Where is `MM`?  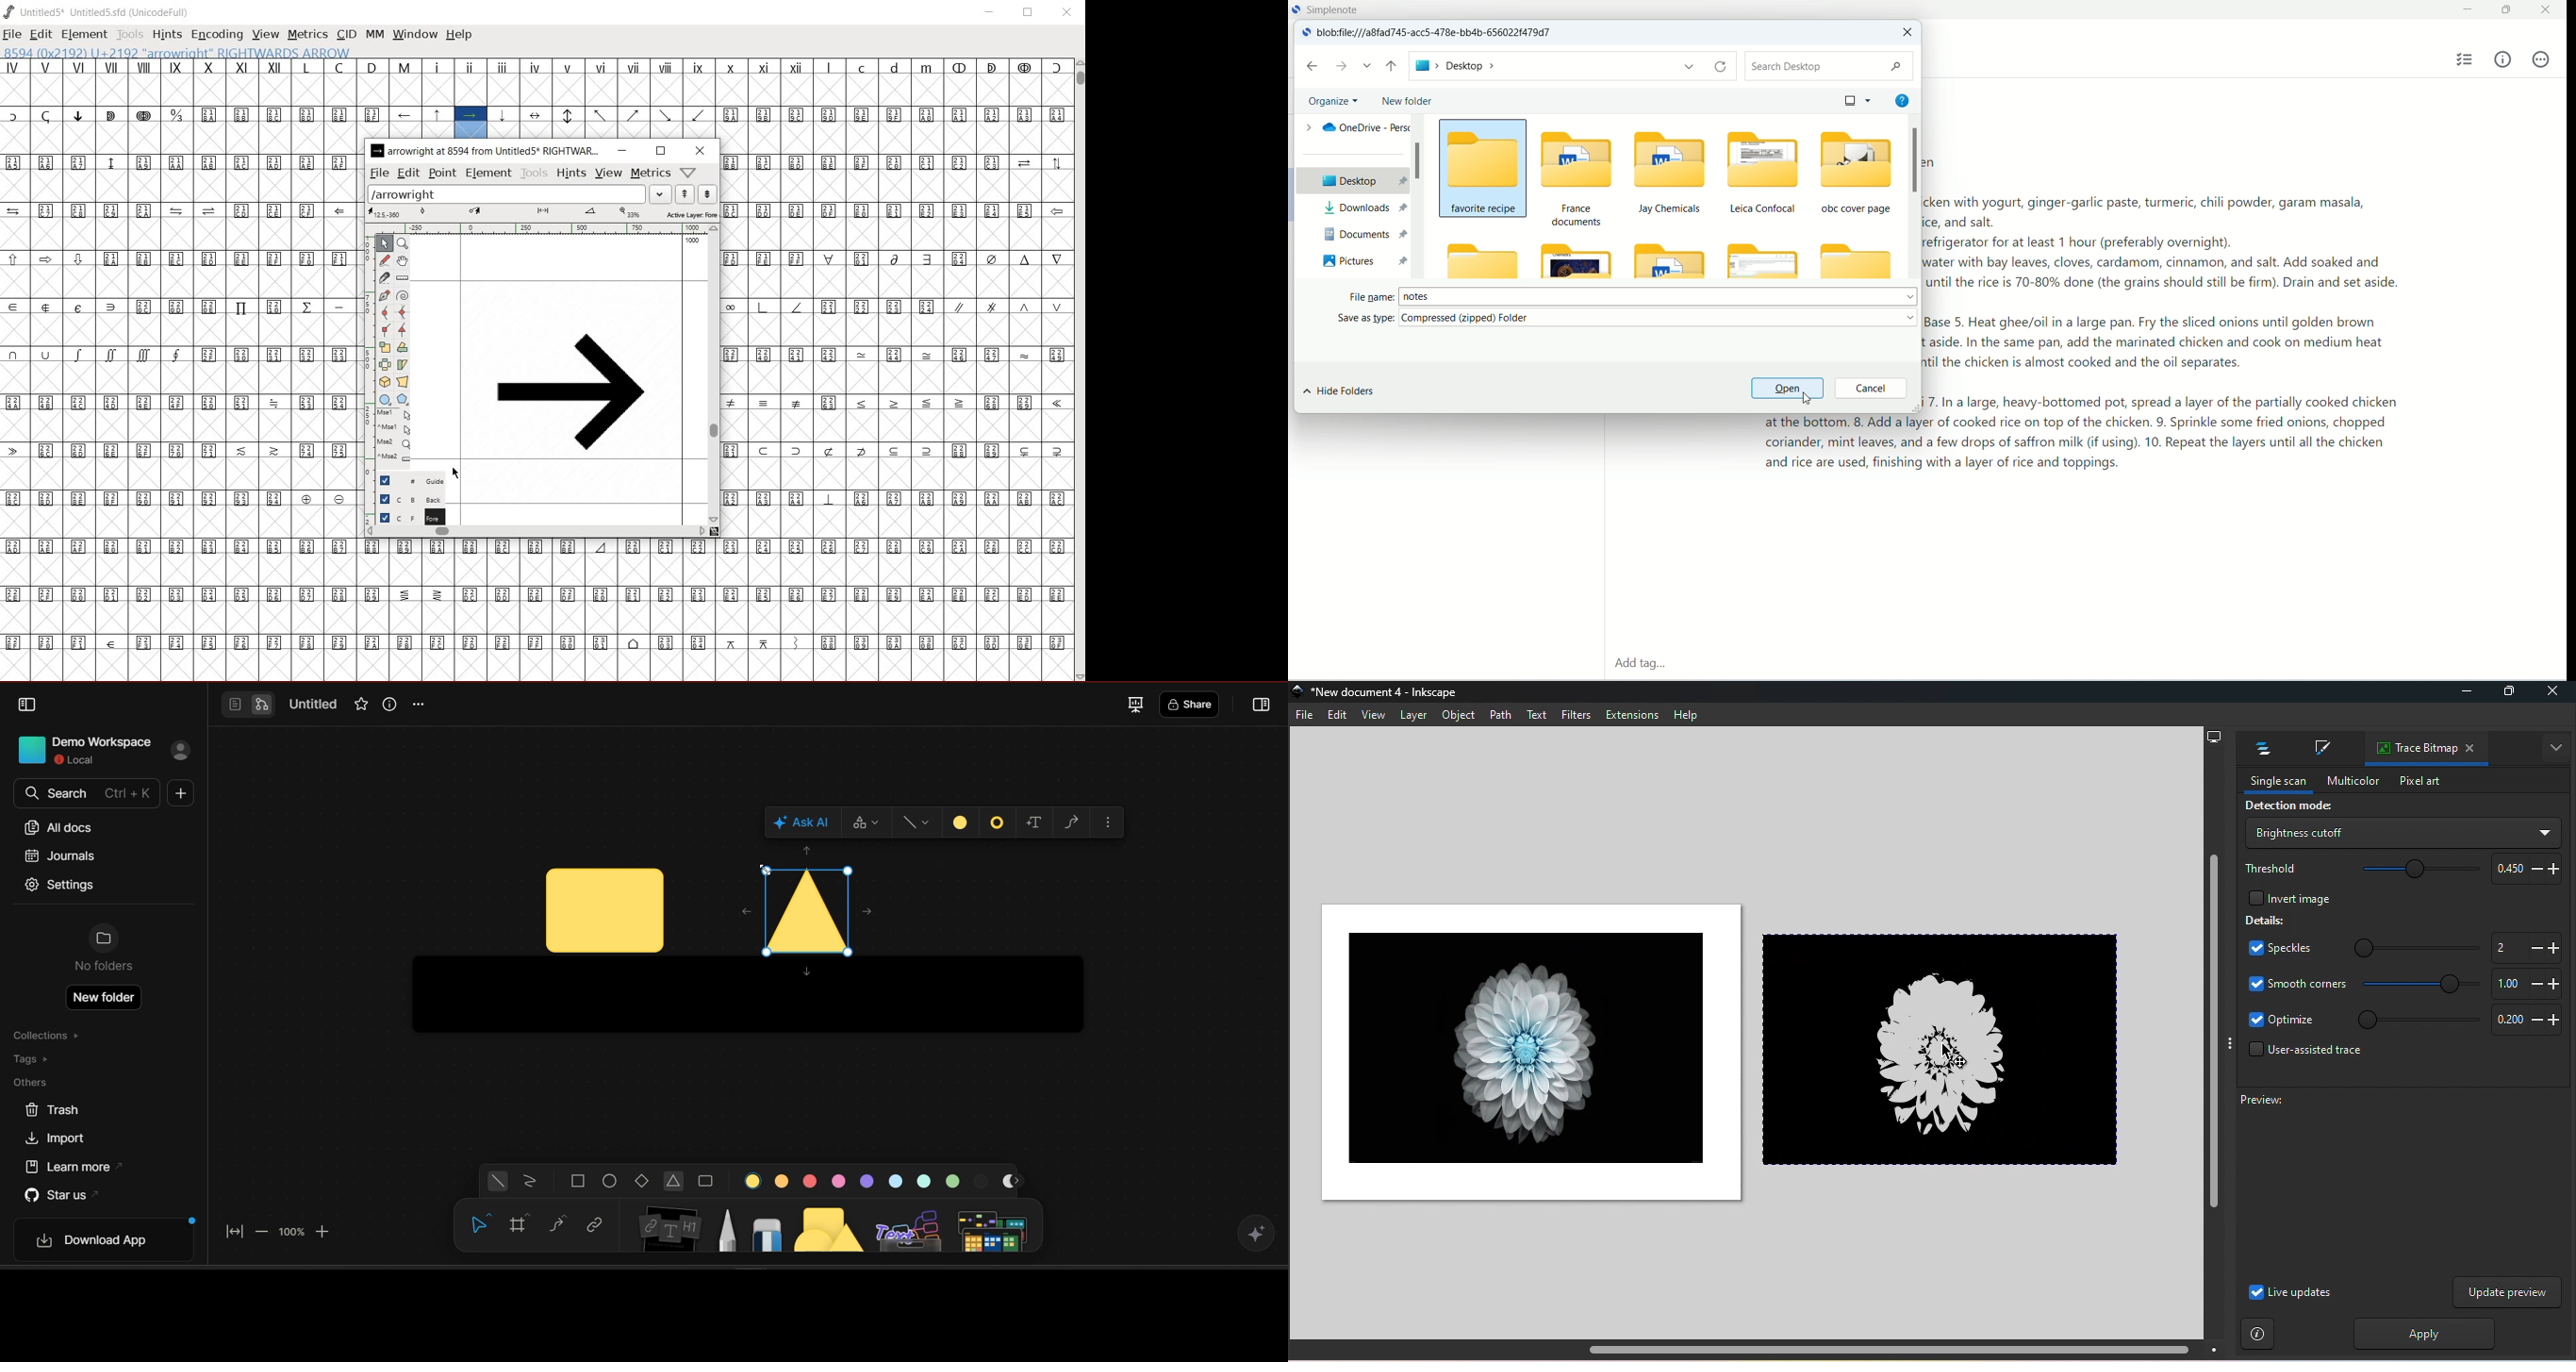
MM is located at coordinates (376, 35).